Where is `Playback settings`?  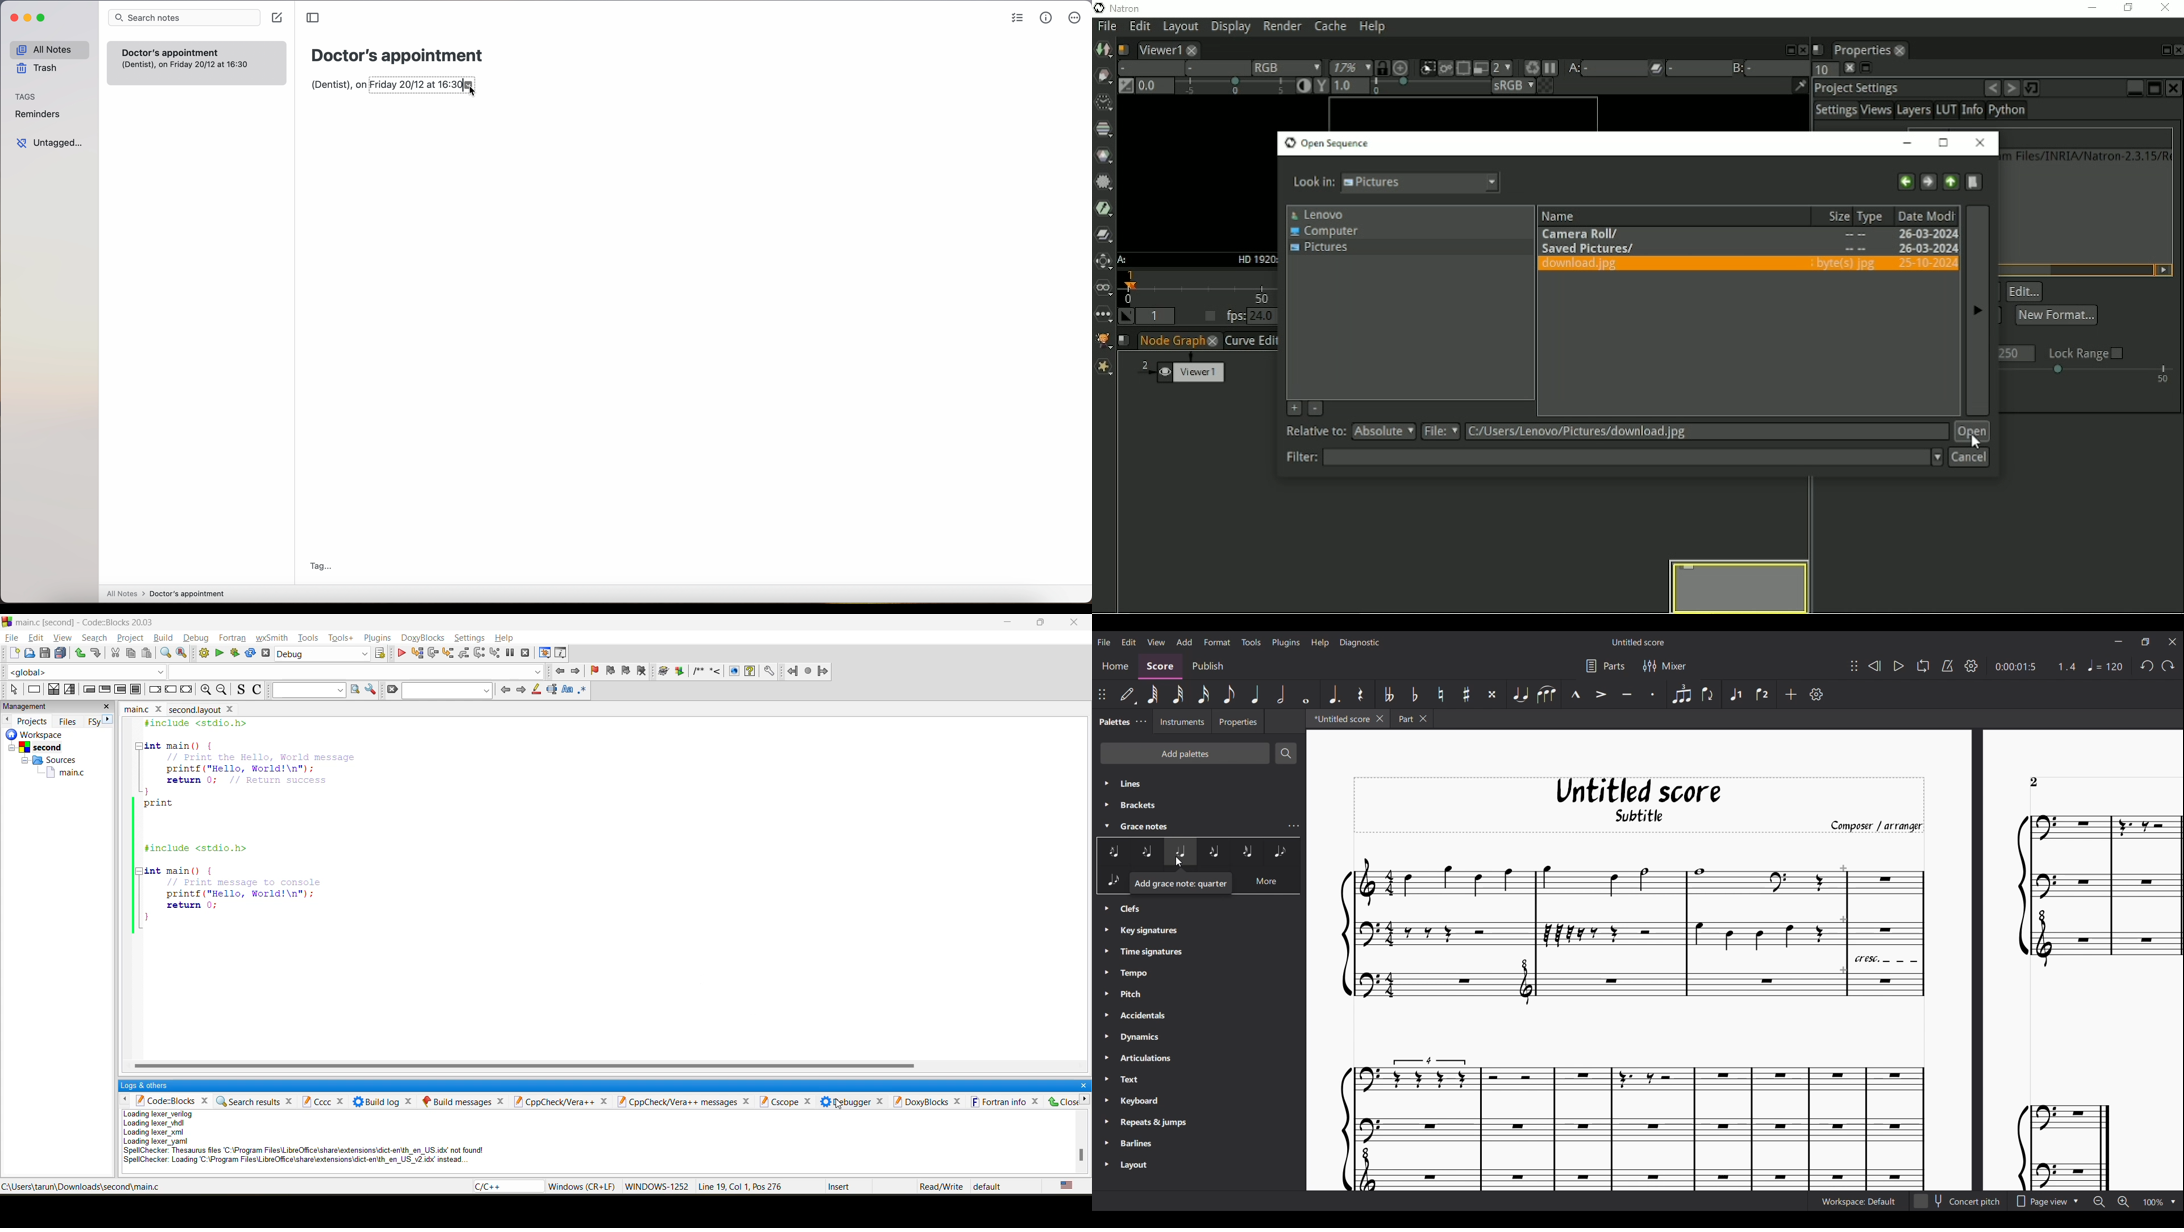
Playback settings is located at coordinates (1971, 666).